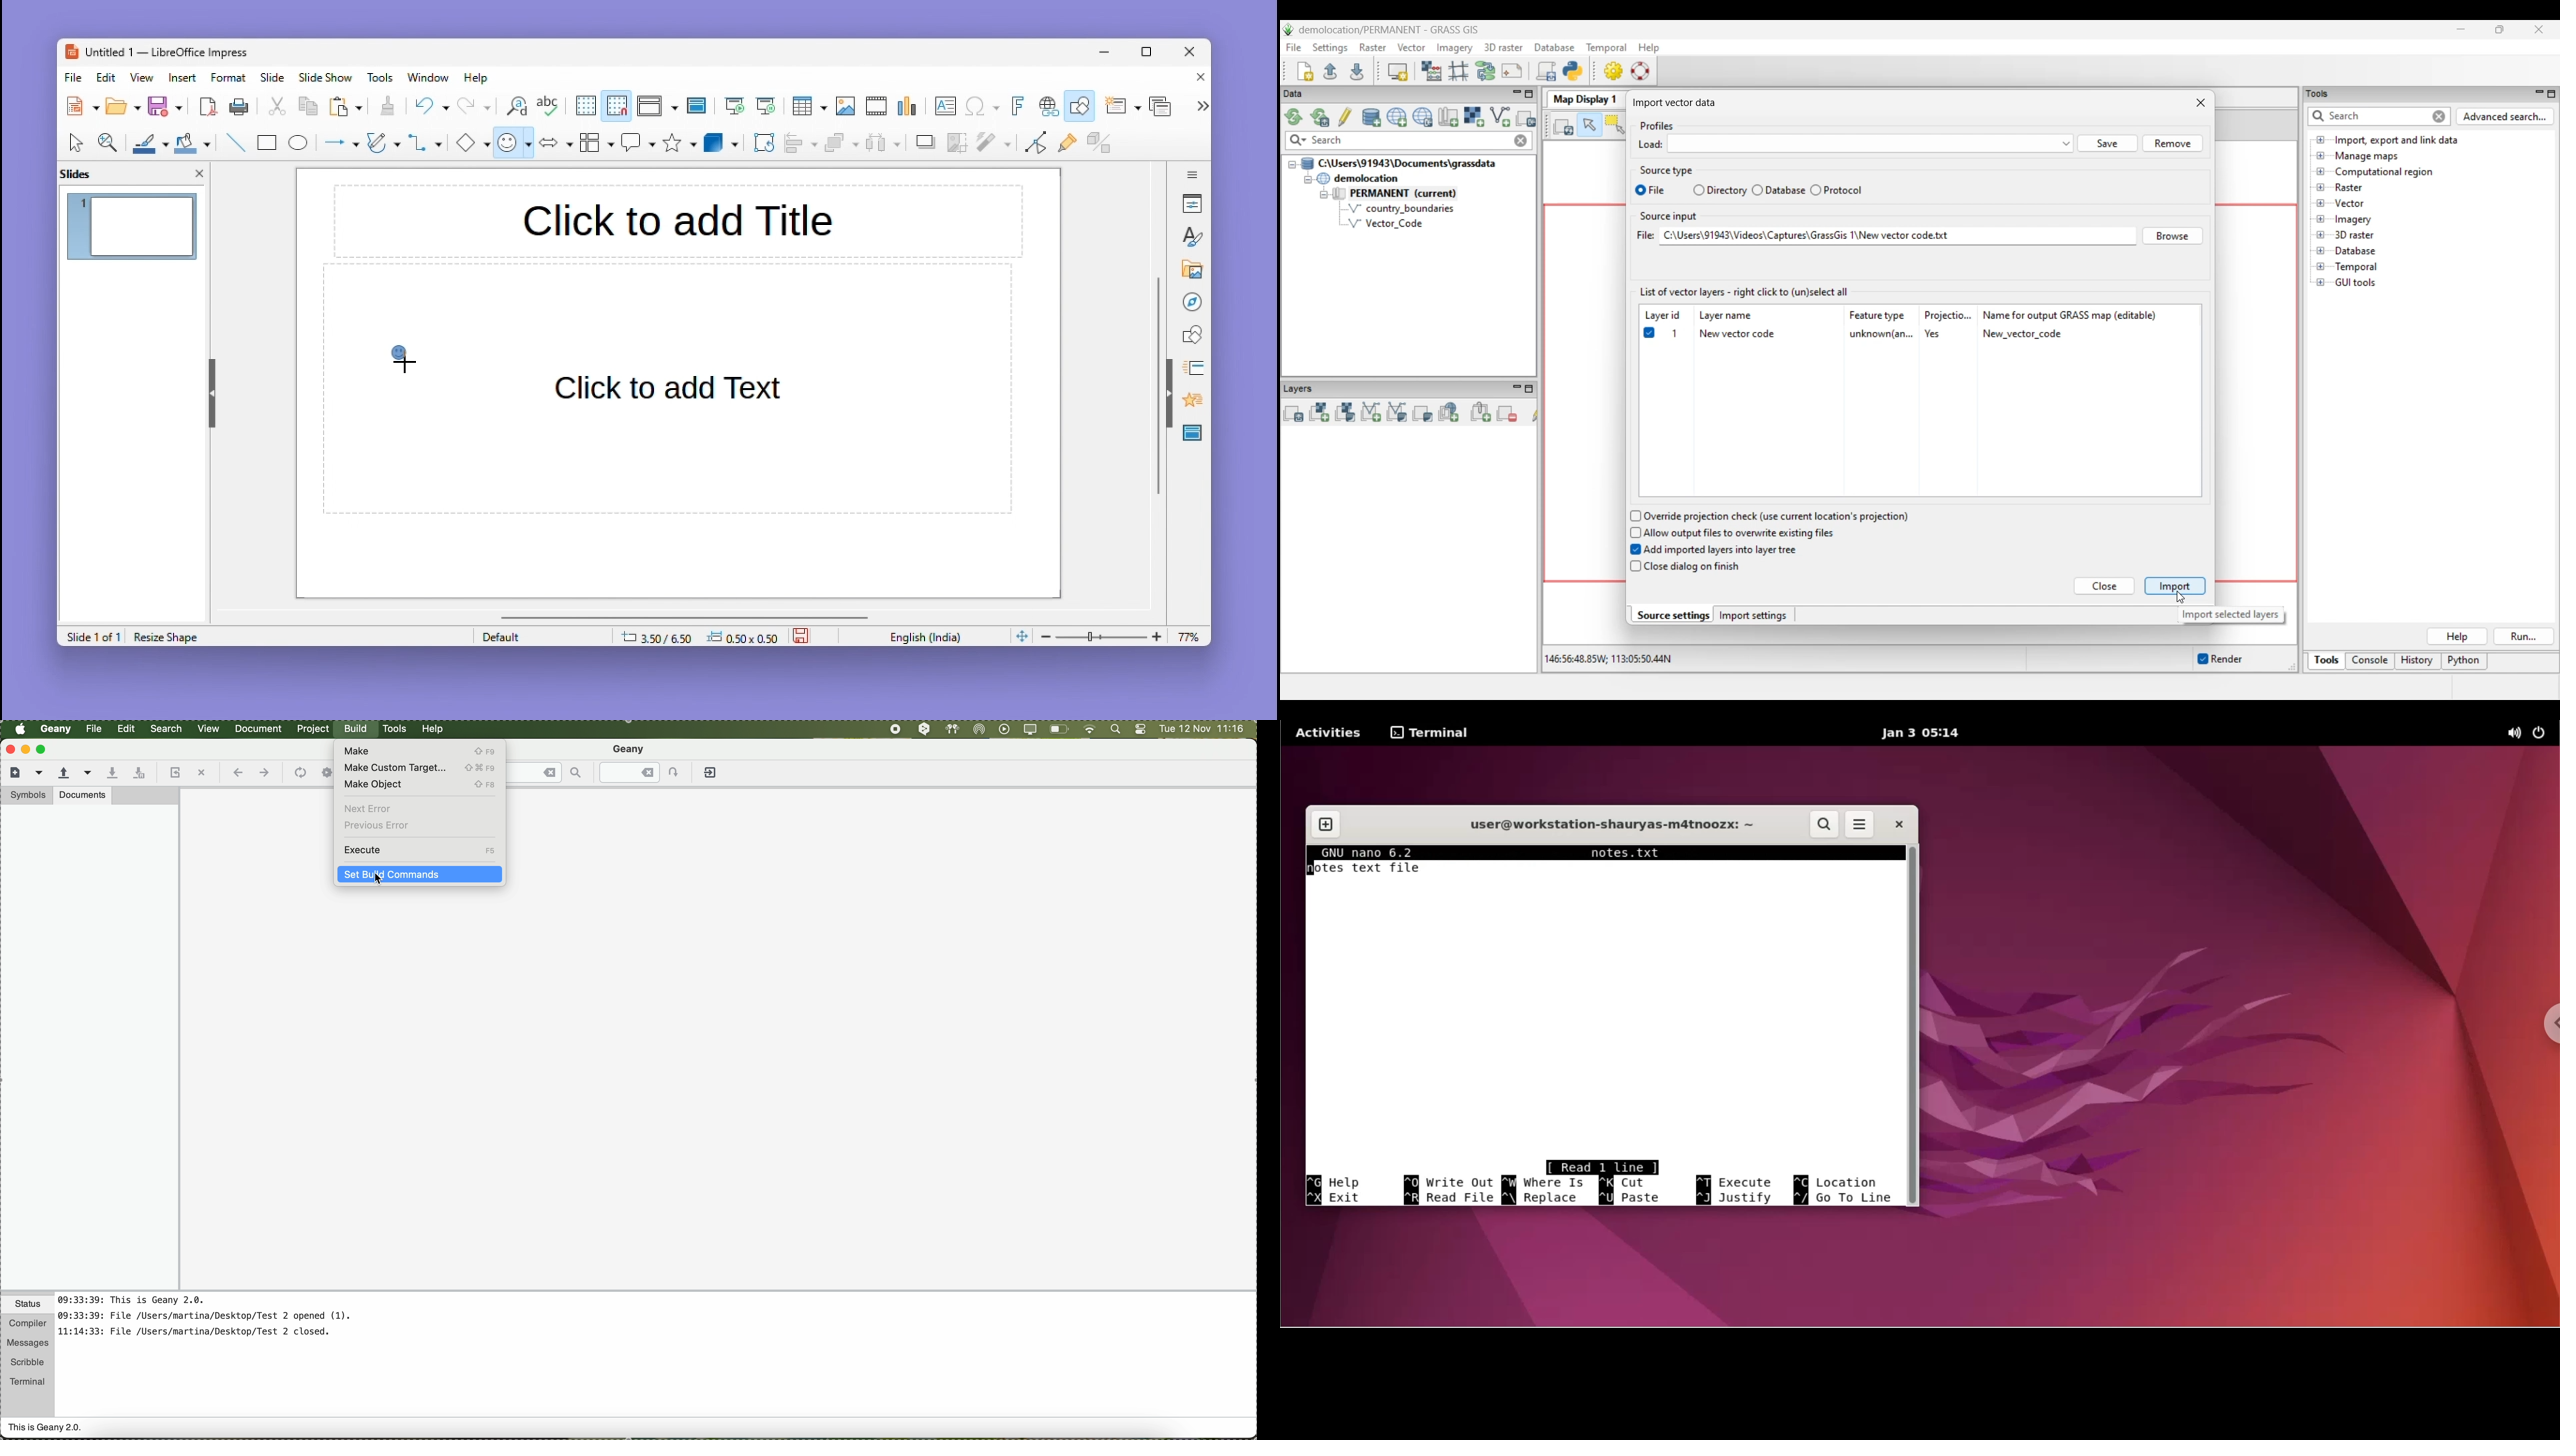 The image size is (2576, 1456). I want to click on Gallery, so click(1189, 270).